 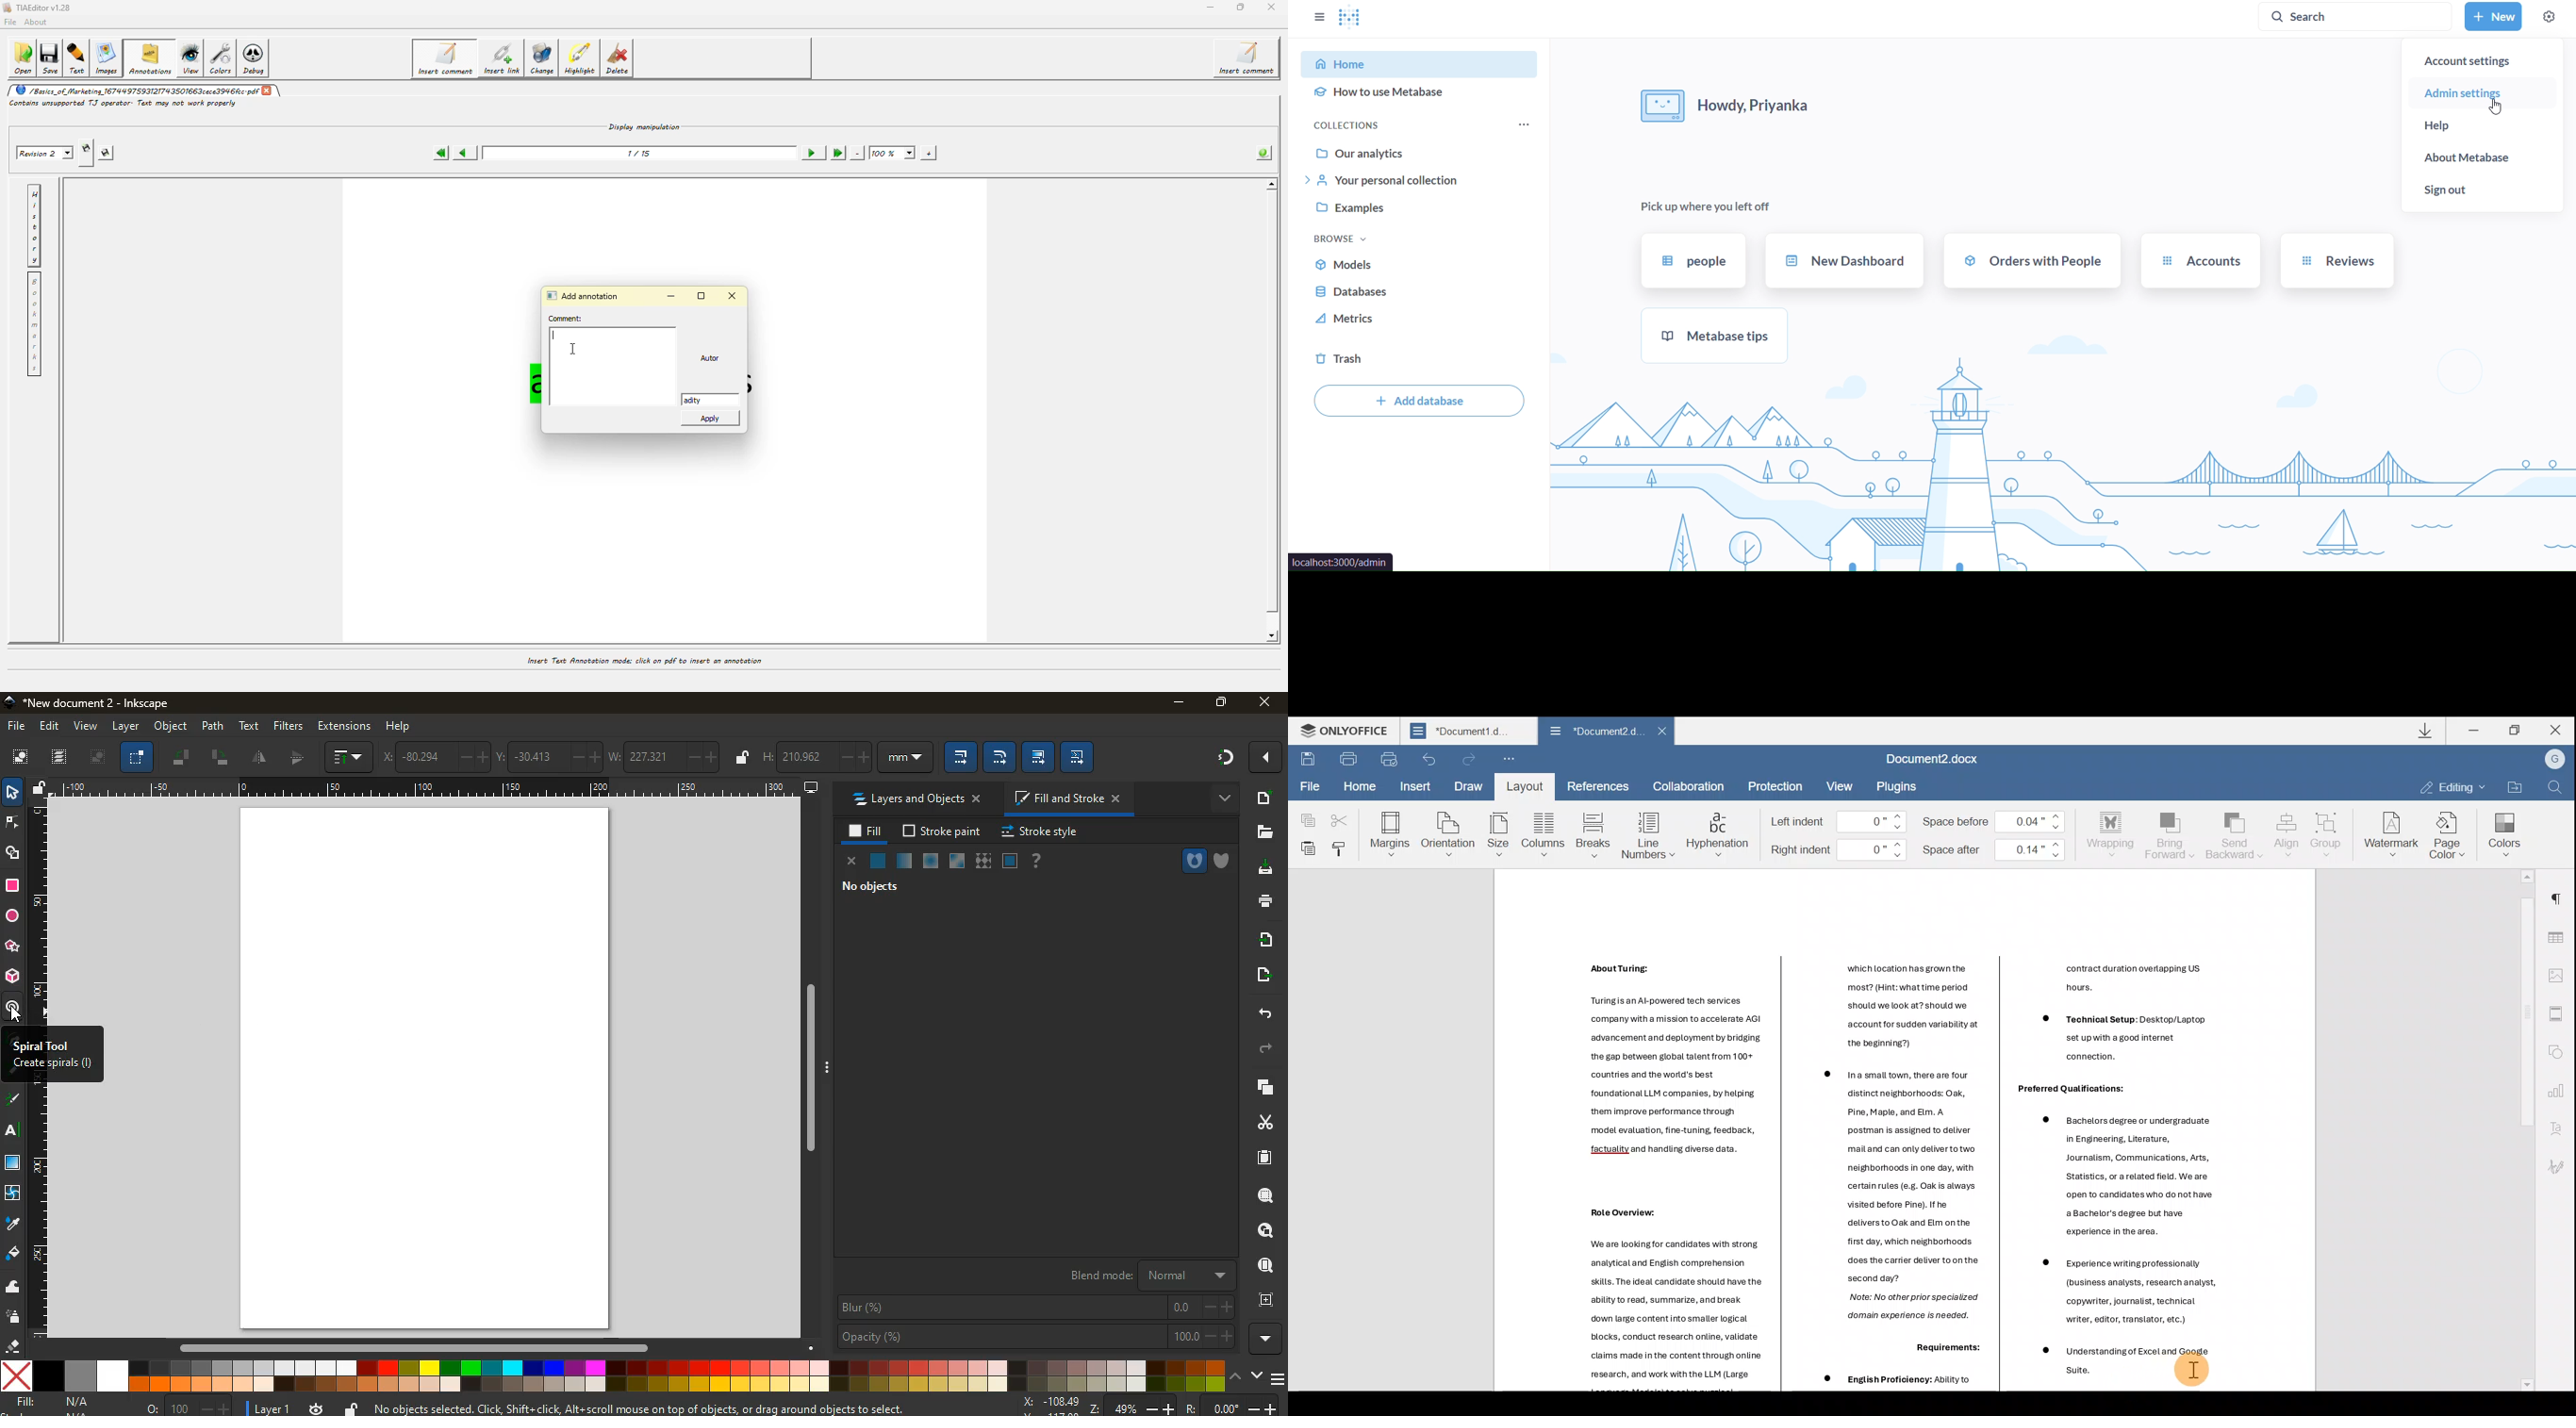 I want to click on Document2.d, so click(x=1468, y=734).